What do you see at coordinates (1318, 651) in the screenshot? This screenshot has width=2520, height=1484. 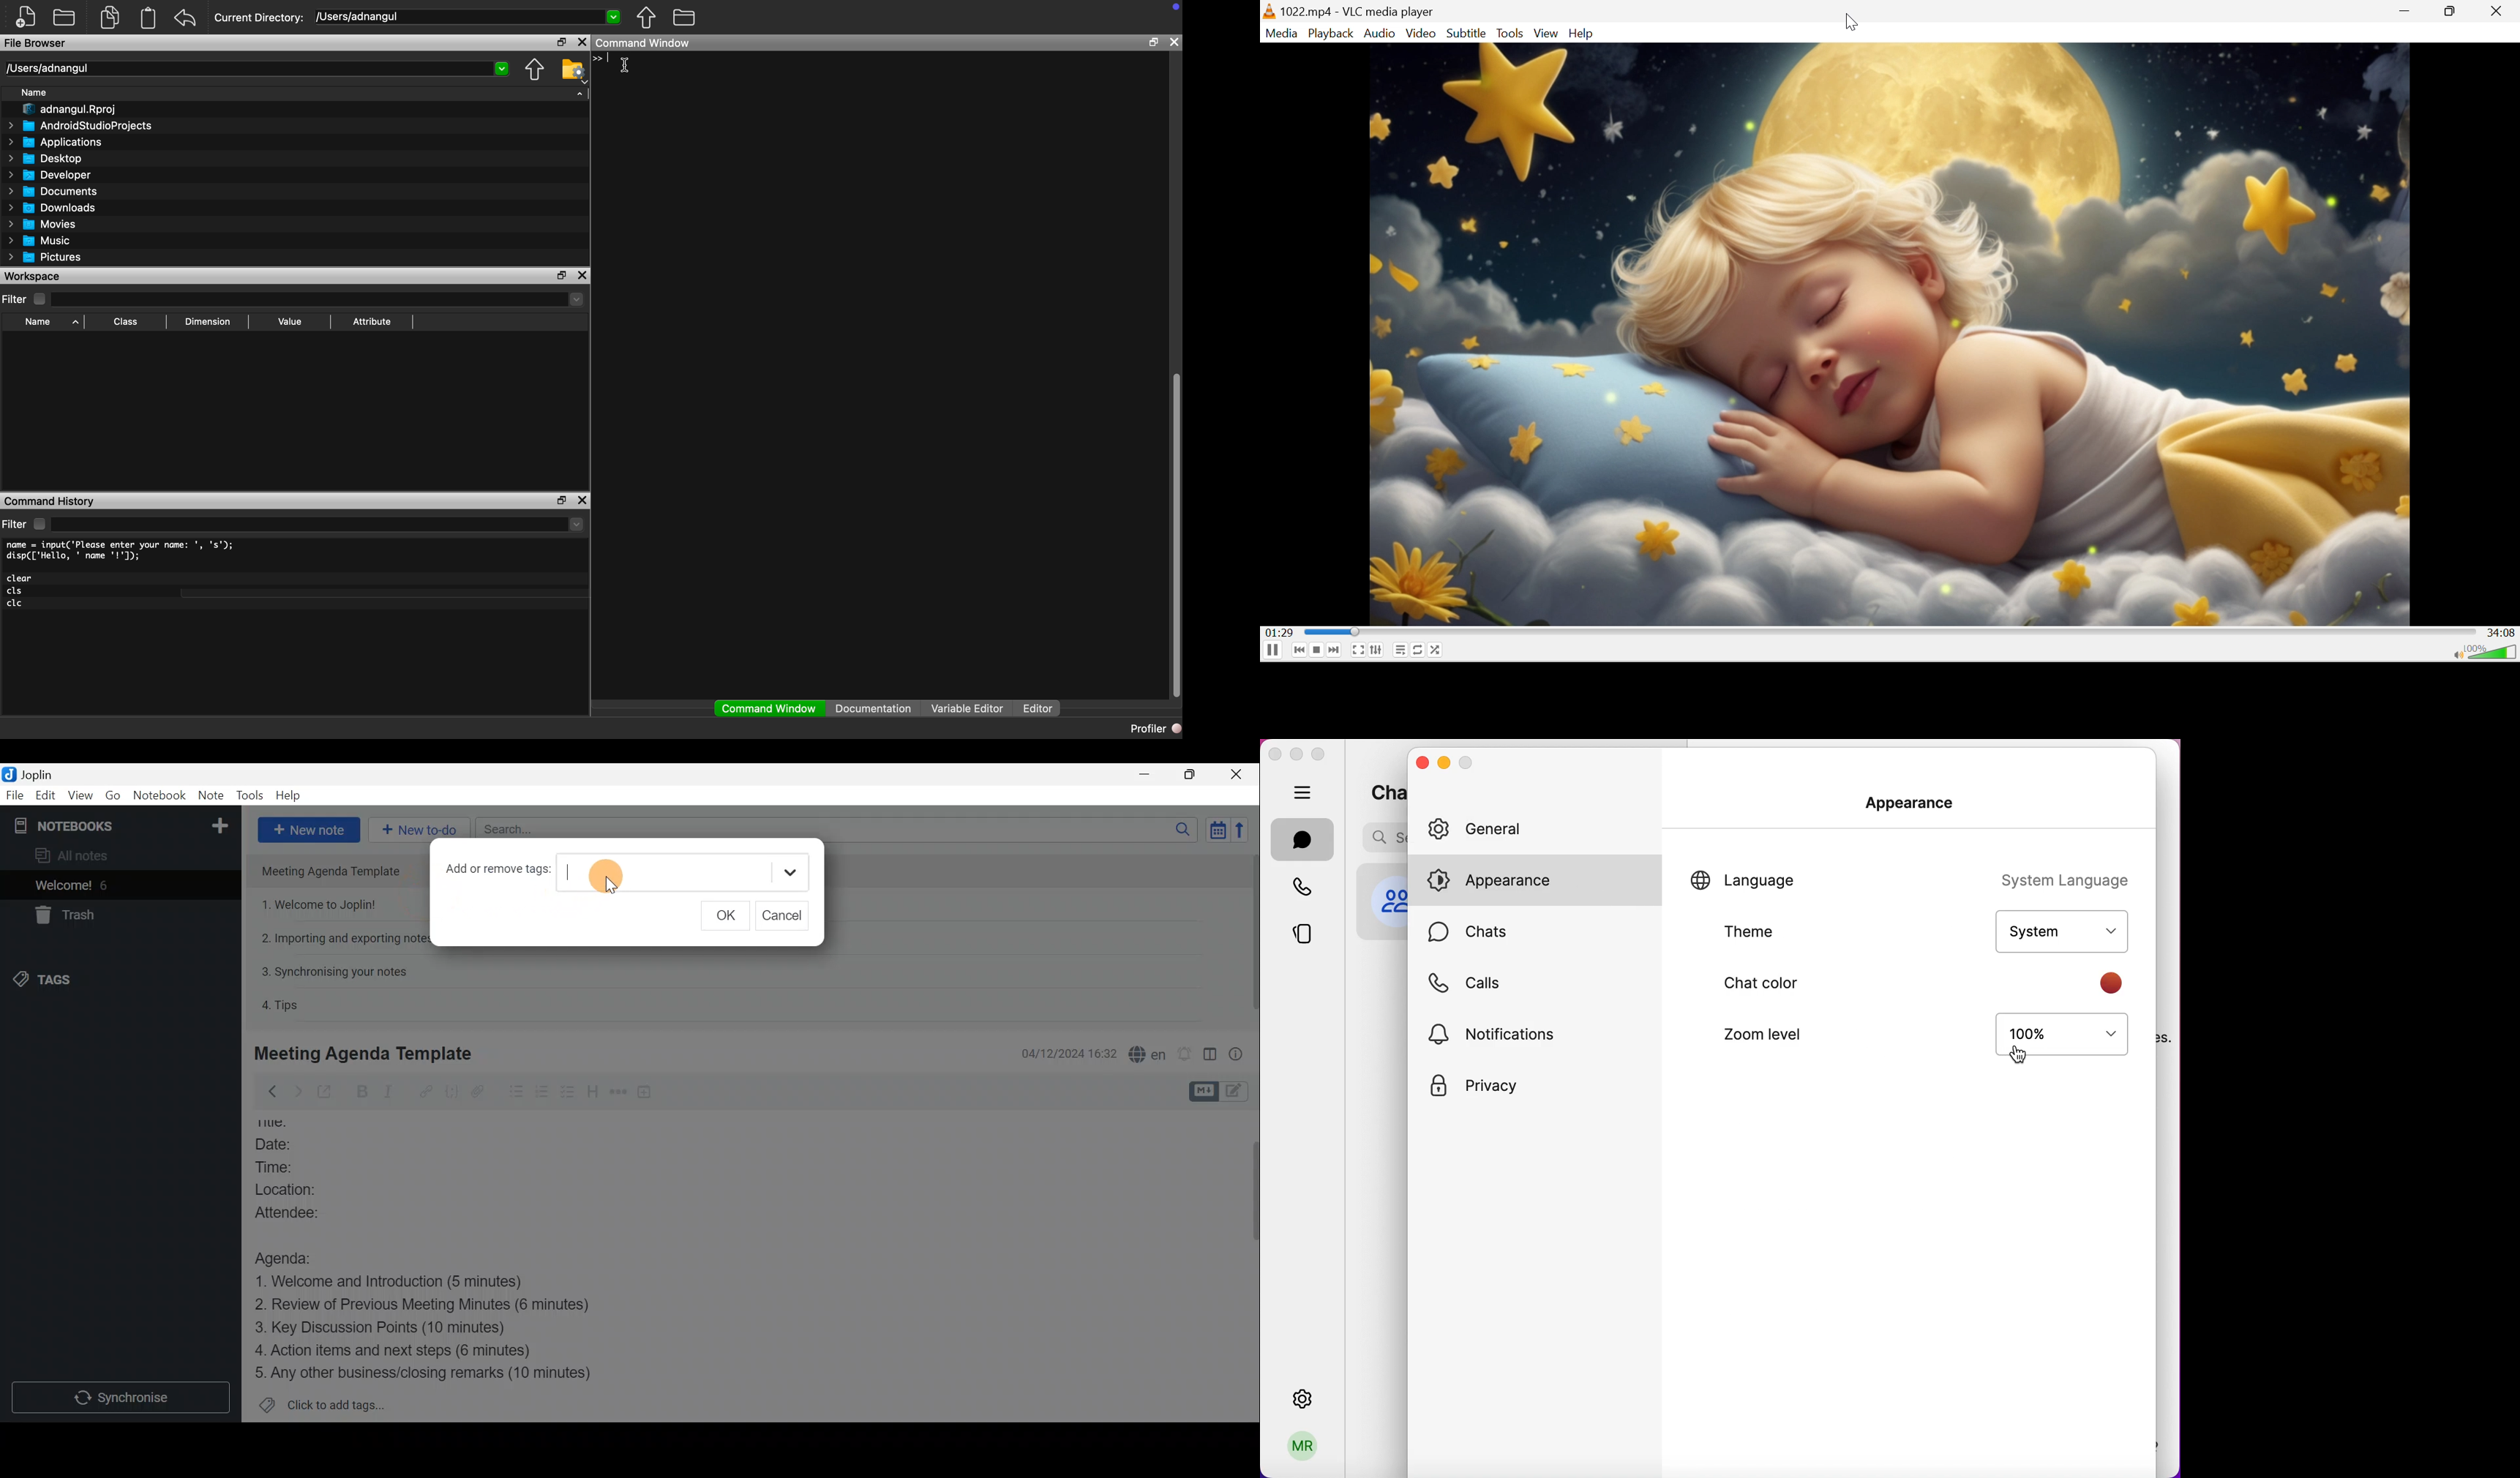 I see `Stop playback` at bounding box center [1318, 651].